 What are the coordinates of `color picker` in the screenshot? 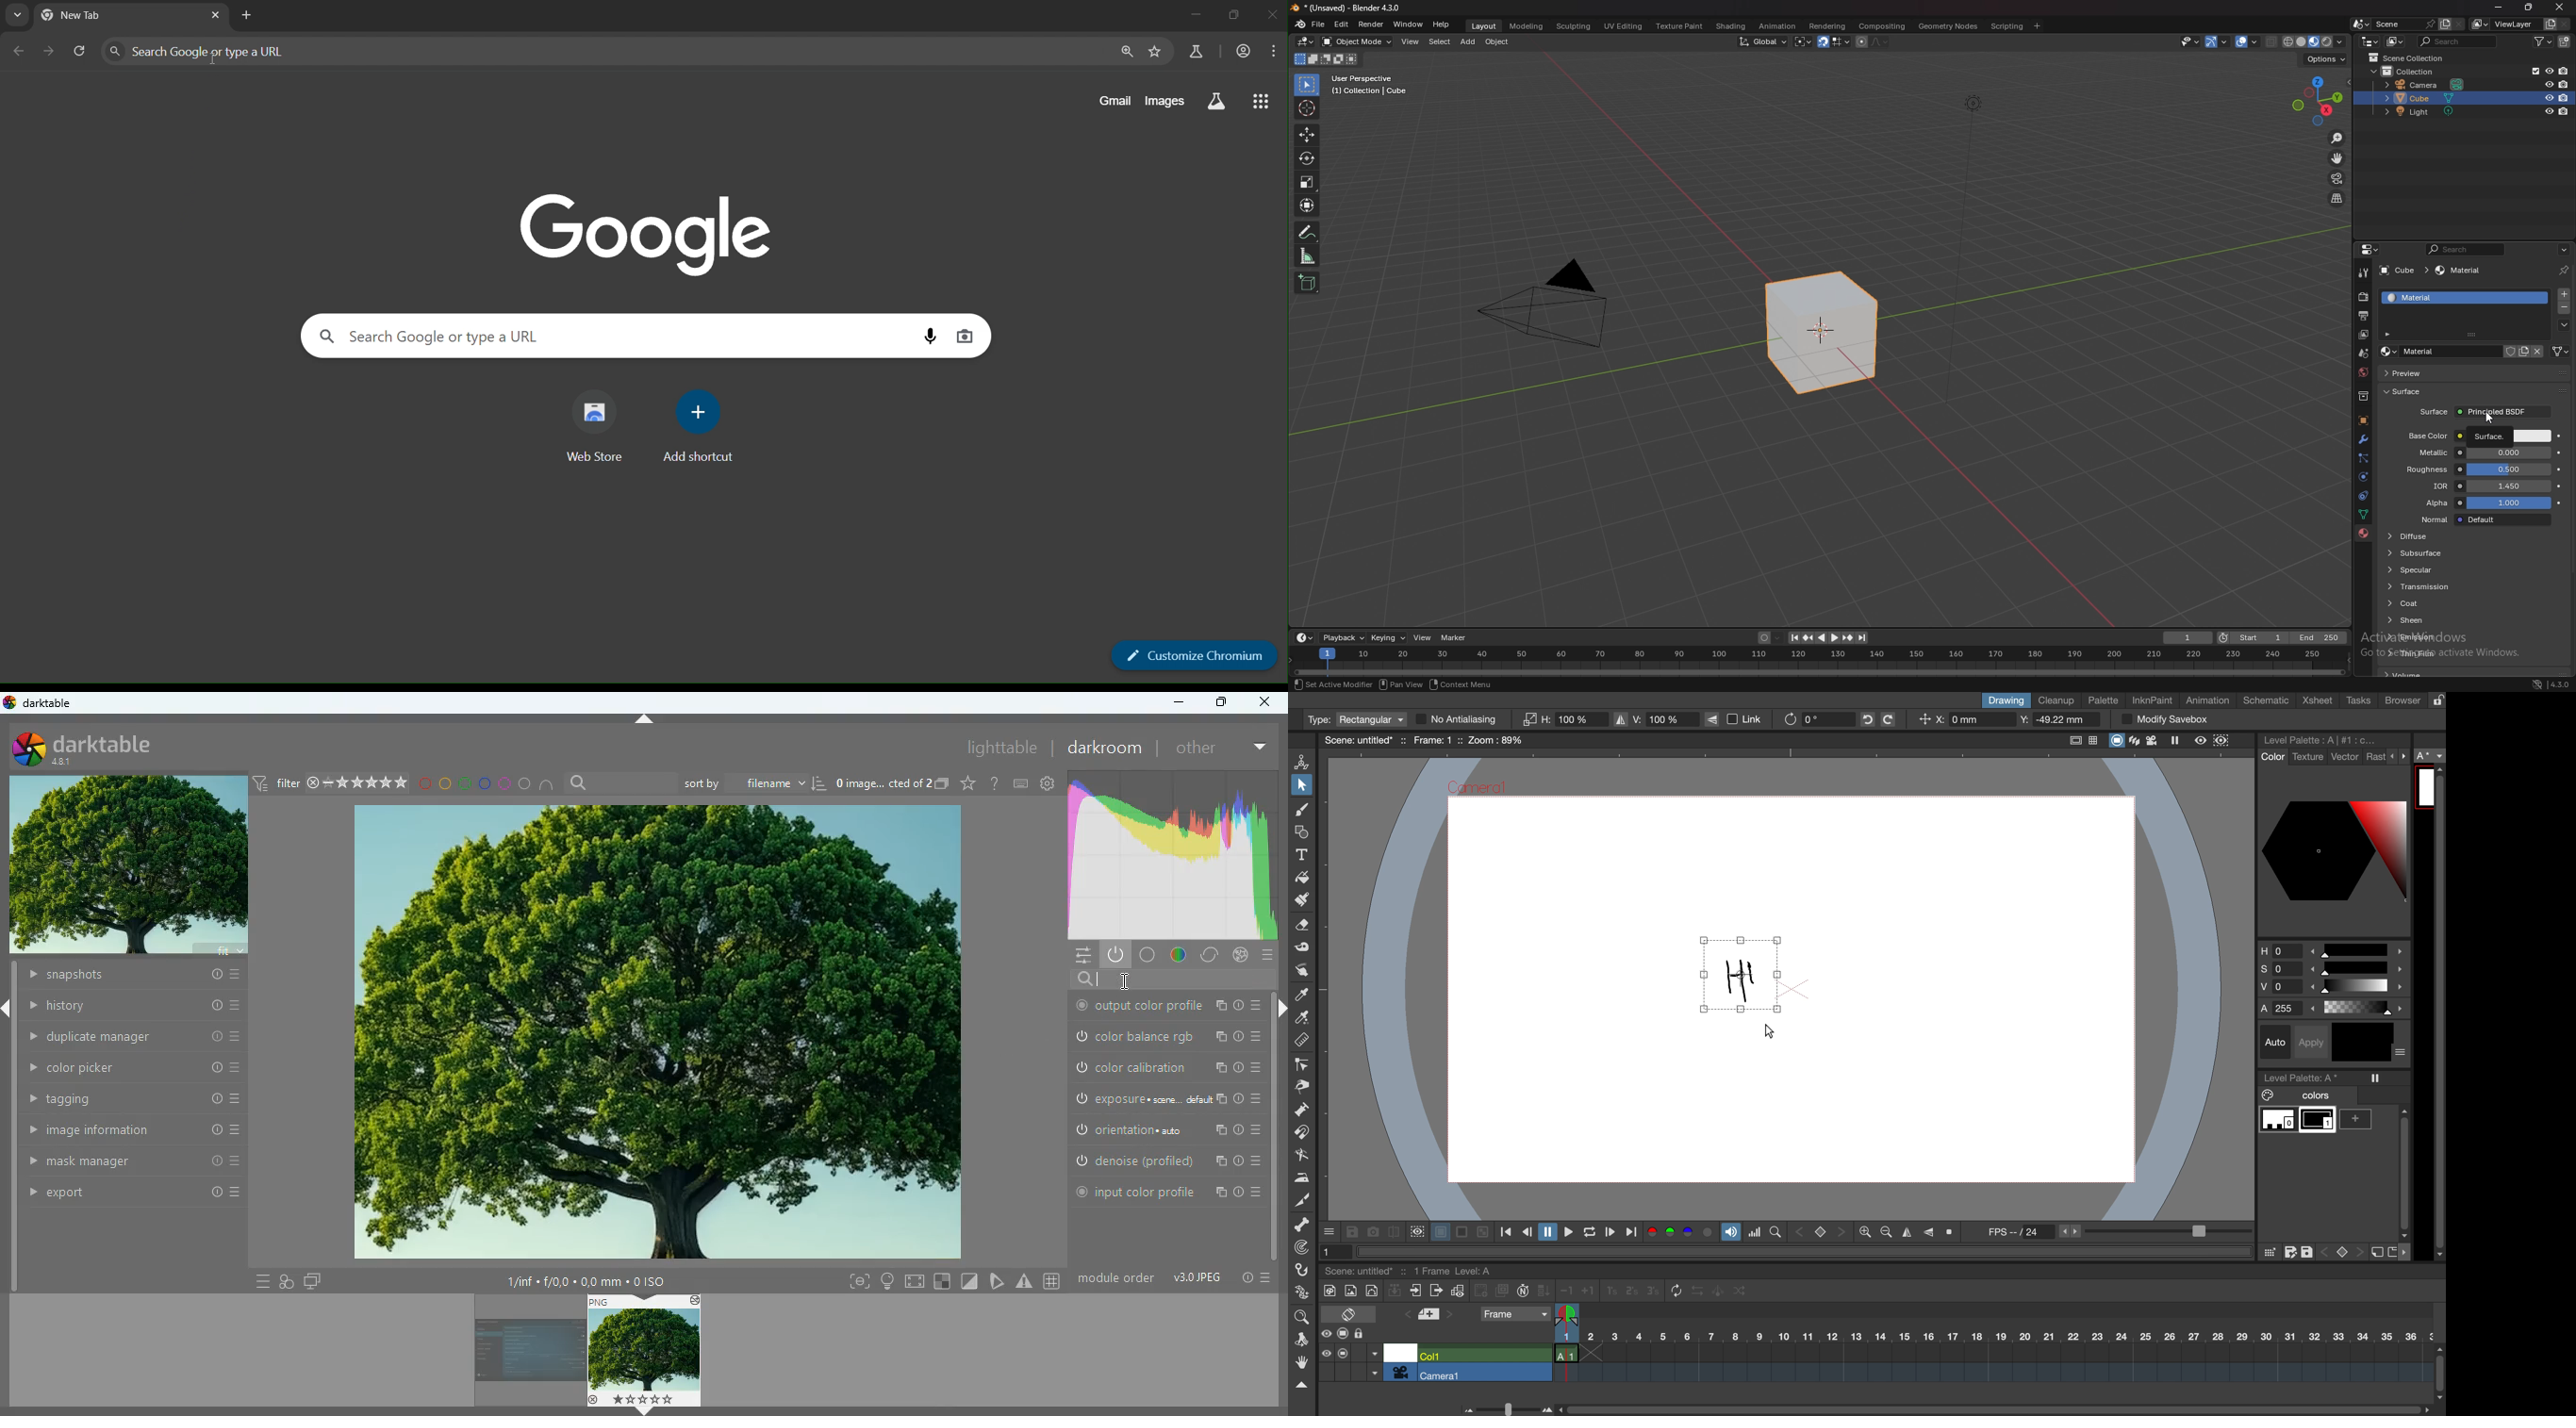 It's located at (135, 1068).